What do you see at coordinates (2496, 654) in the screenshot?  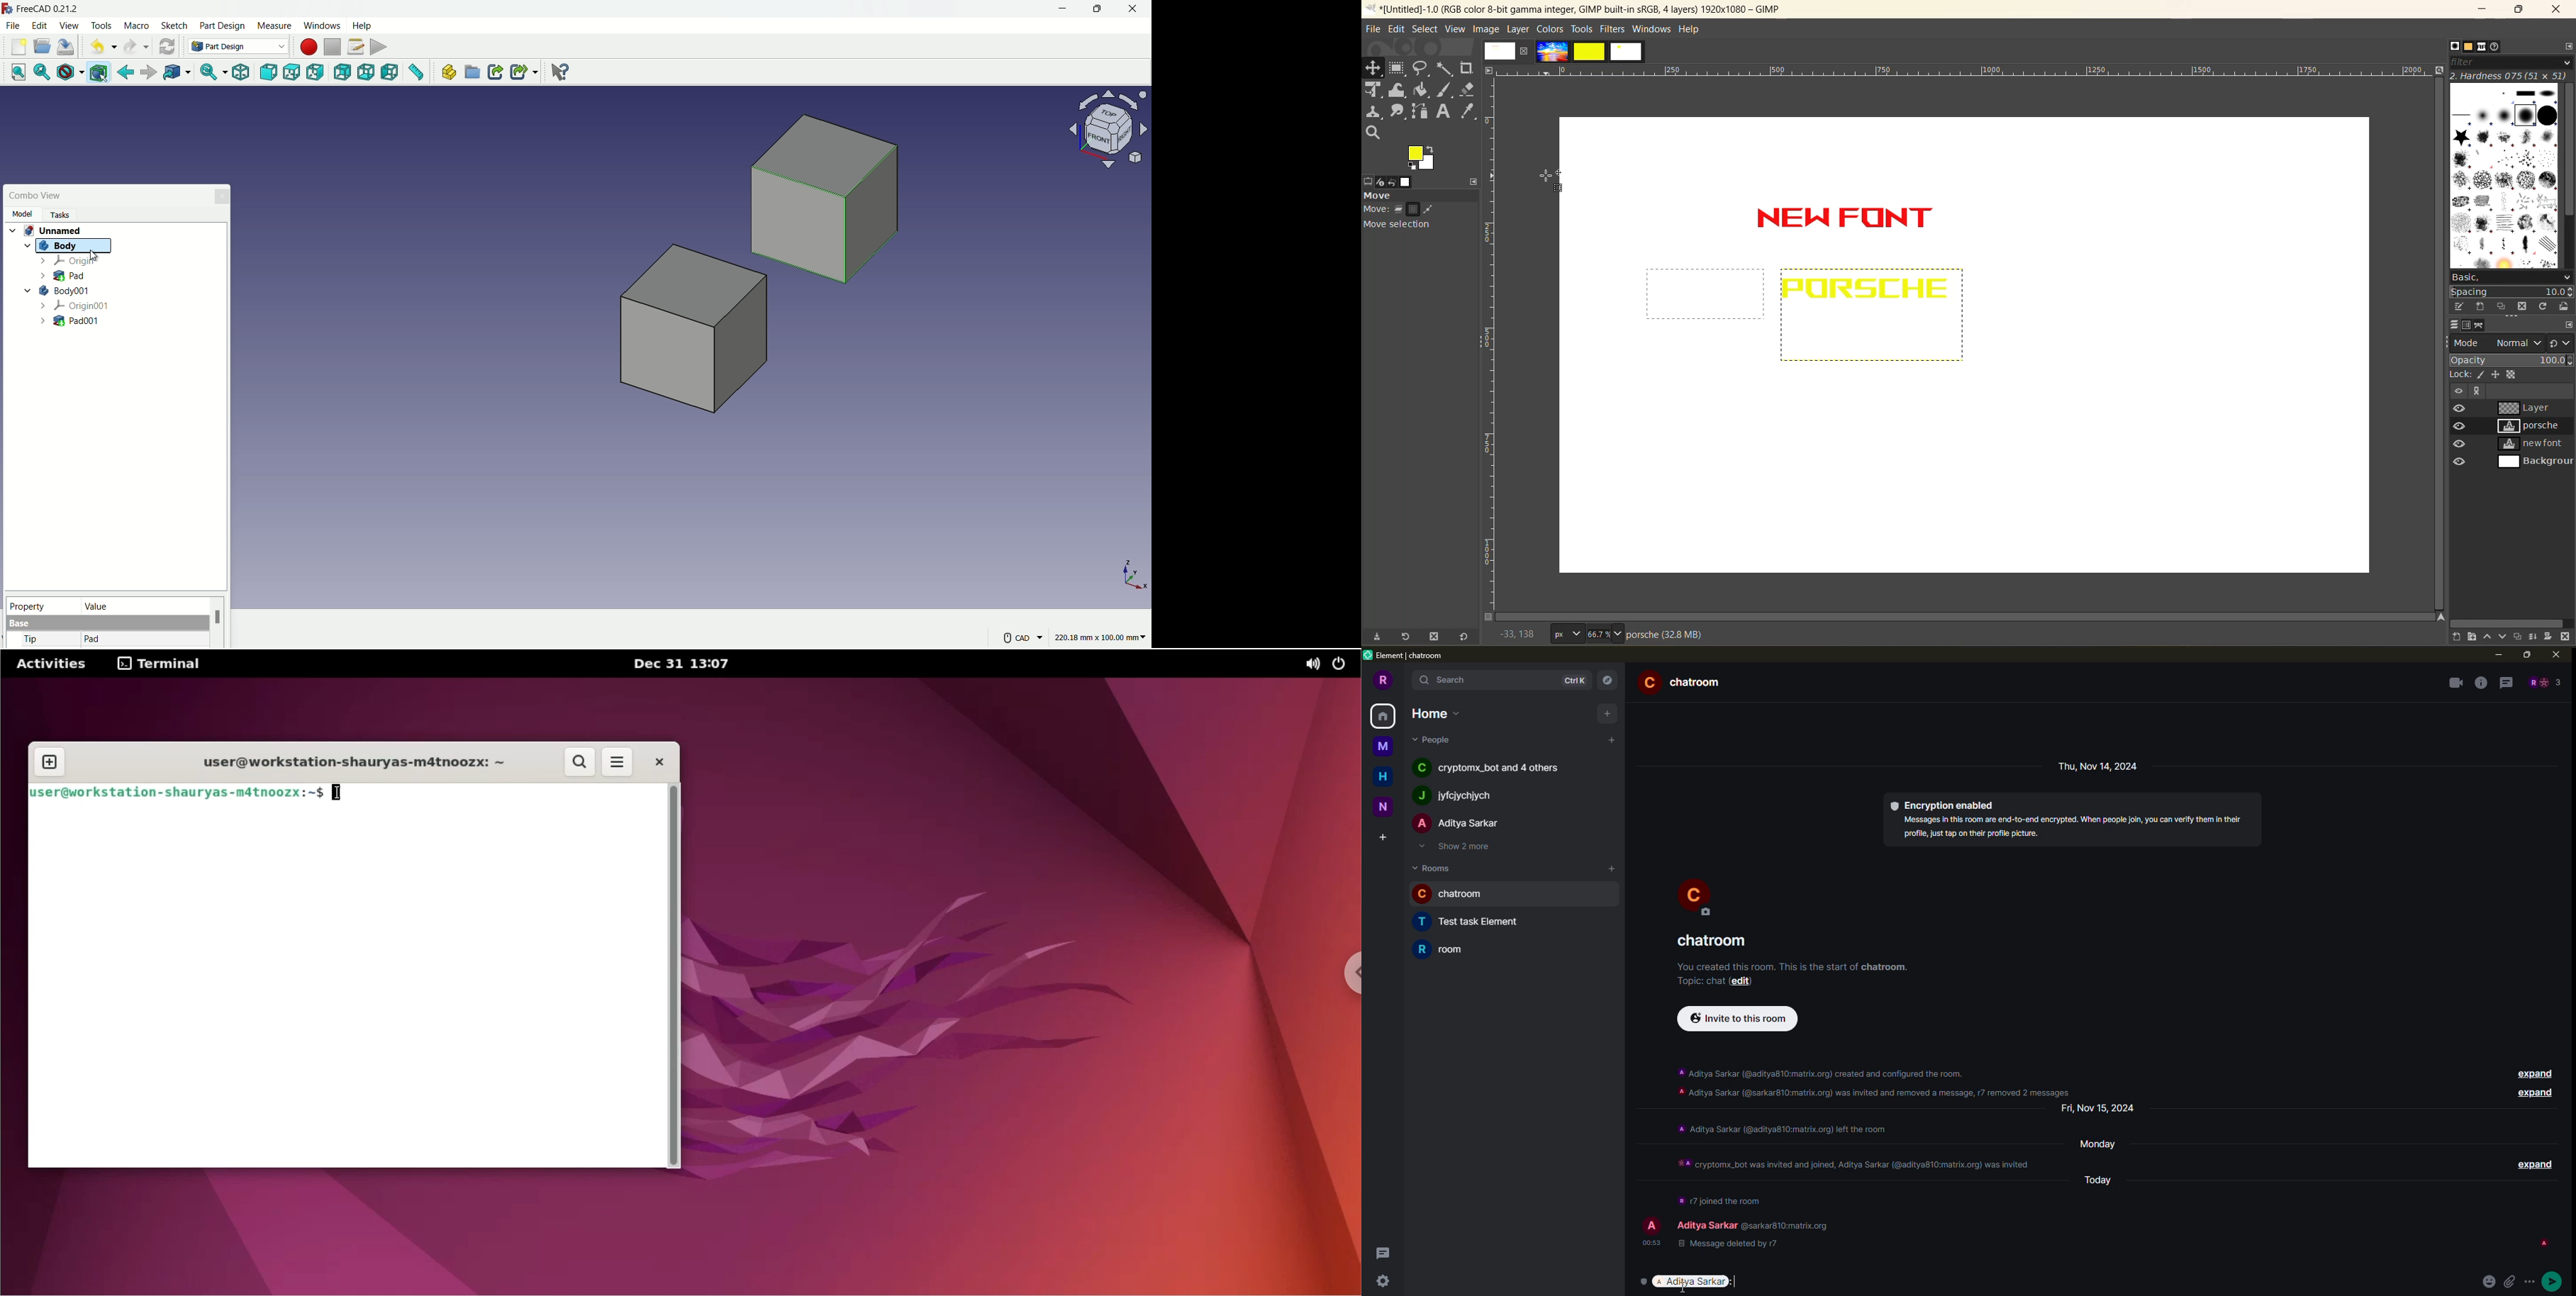 I see `minimize` at bounding box center [2496, 654].